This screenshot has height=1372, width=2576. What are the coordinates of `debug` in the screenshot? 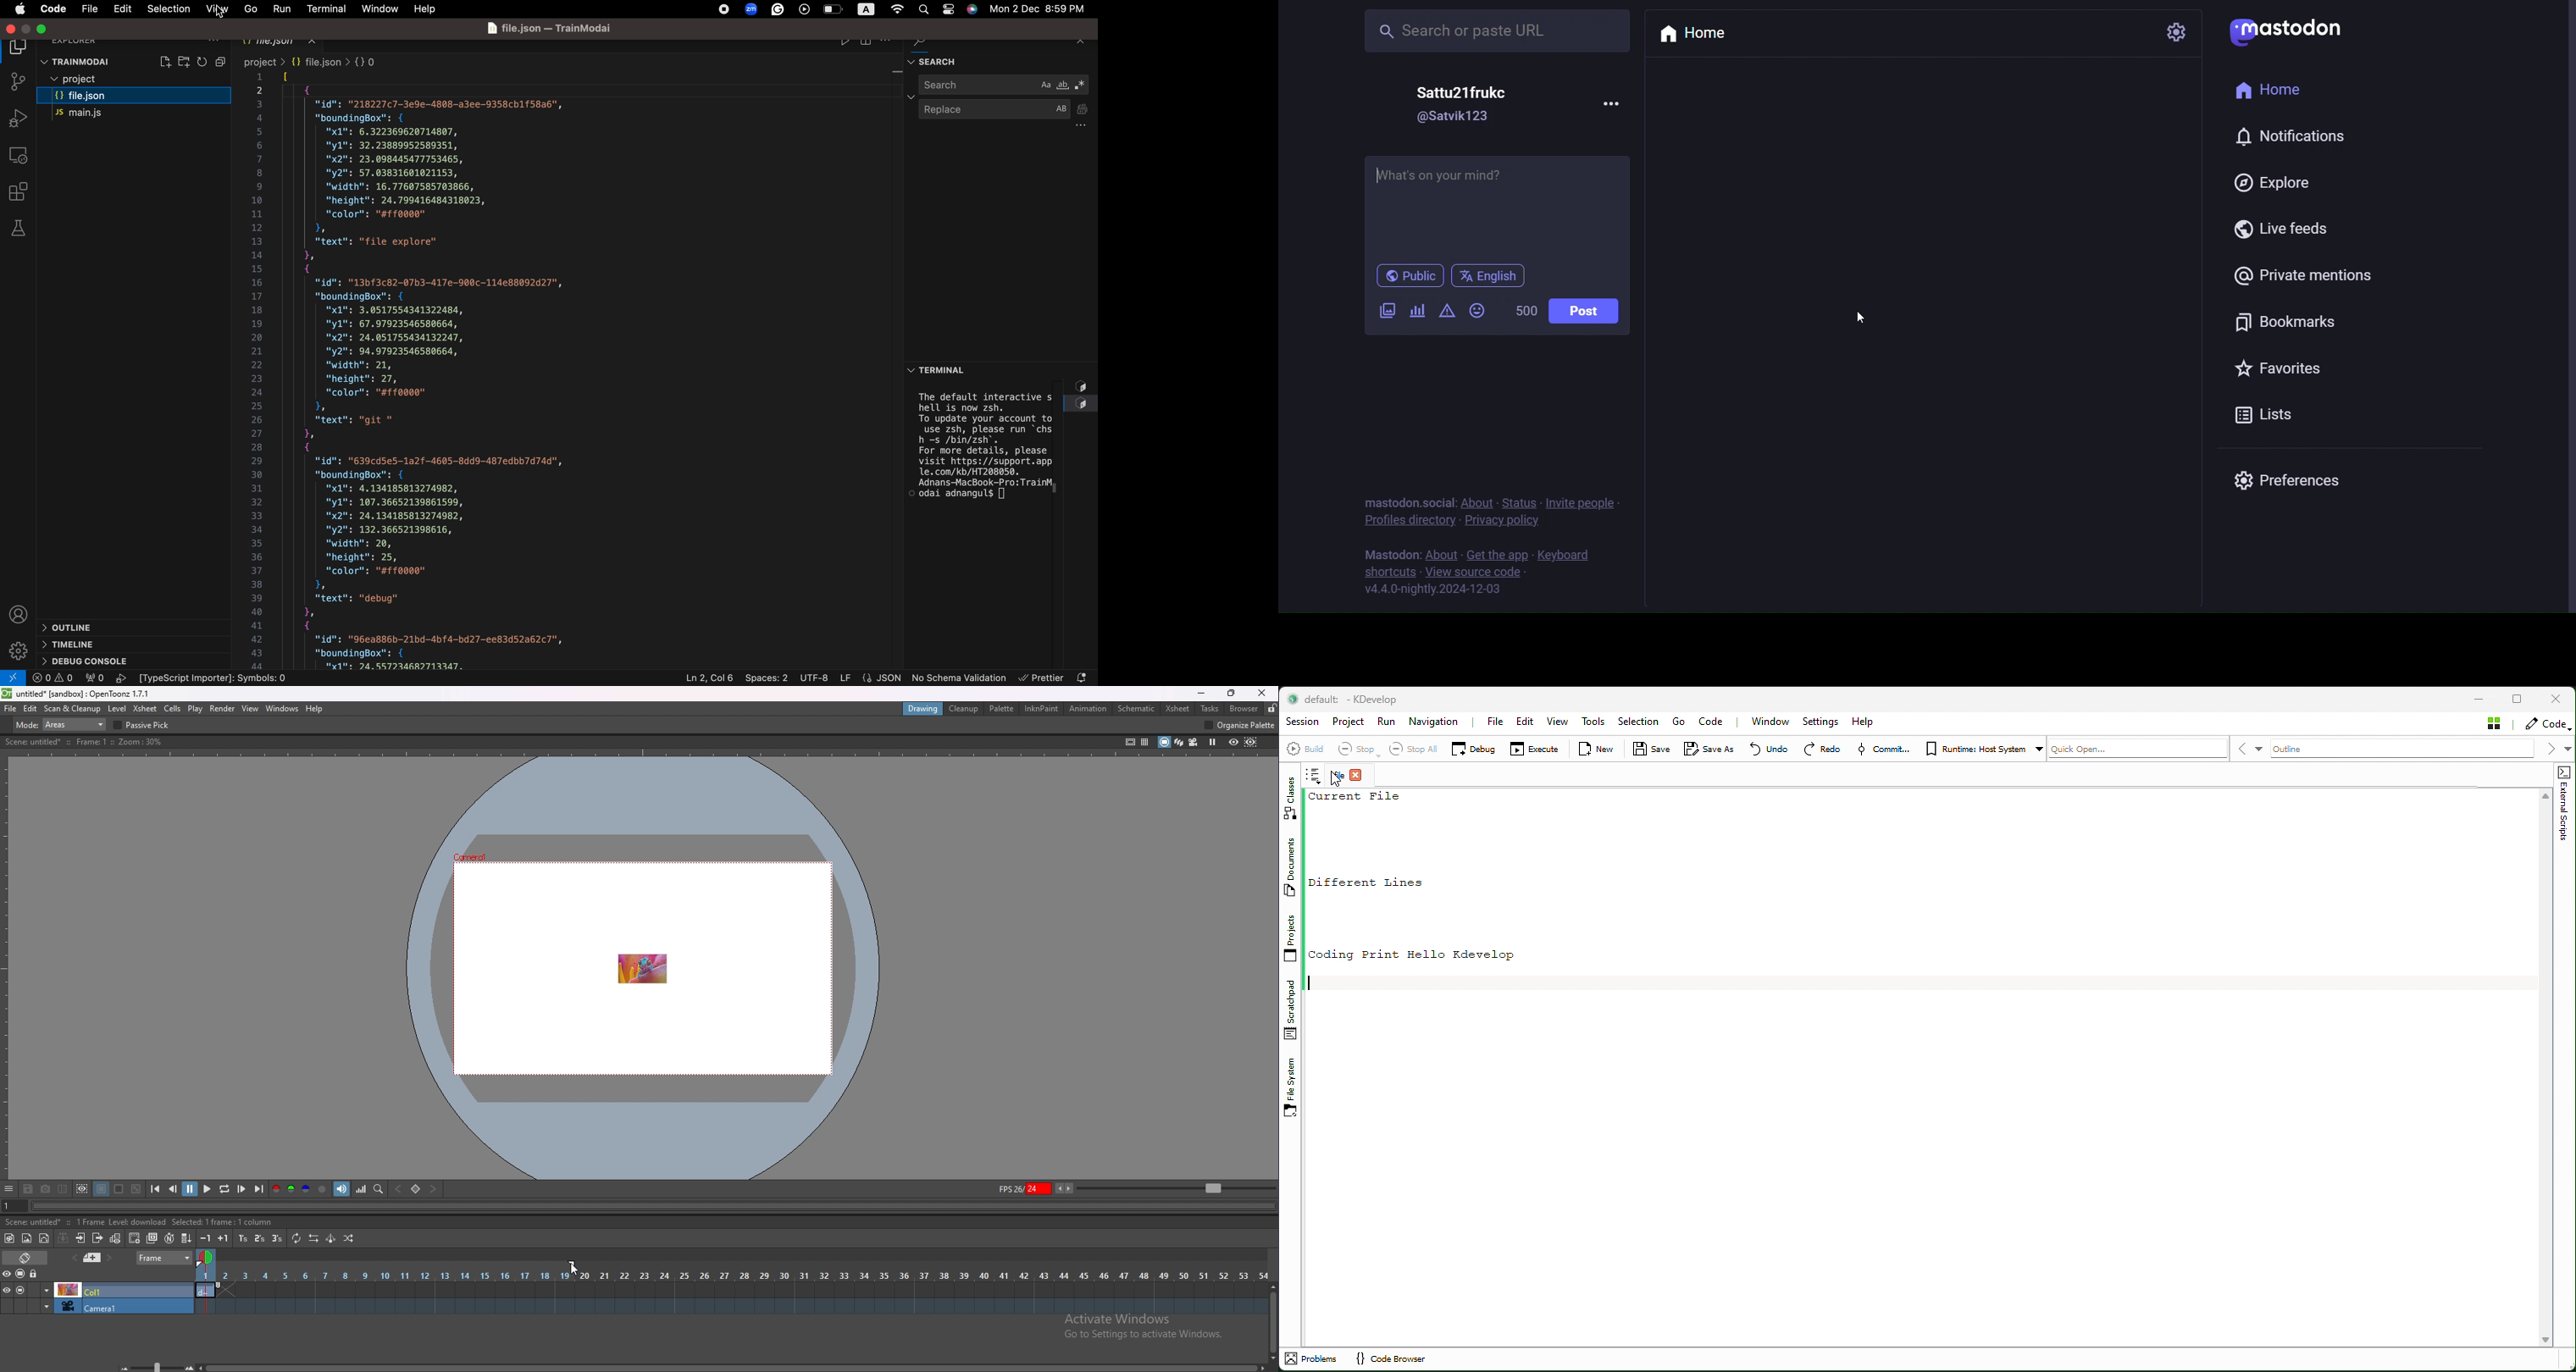 It's located at (93, 662).